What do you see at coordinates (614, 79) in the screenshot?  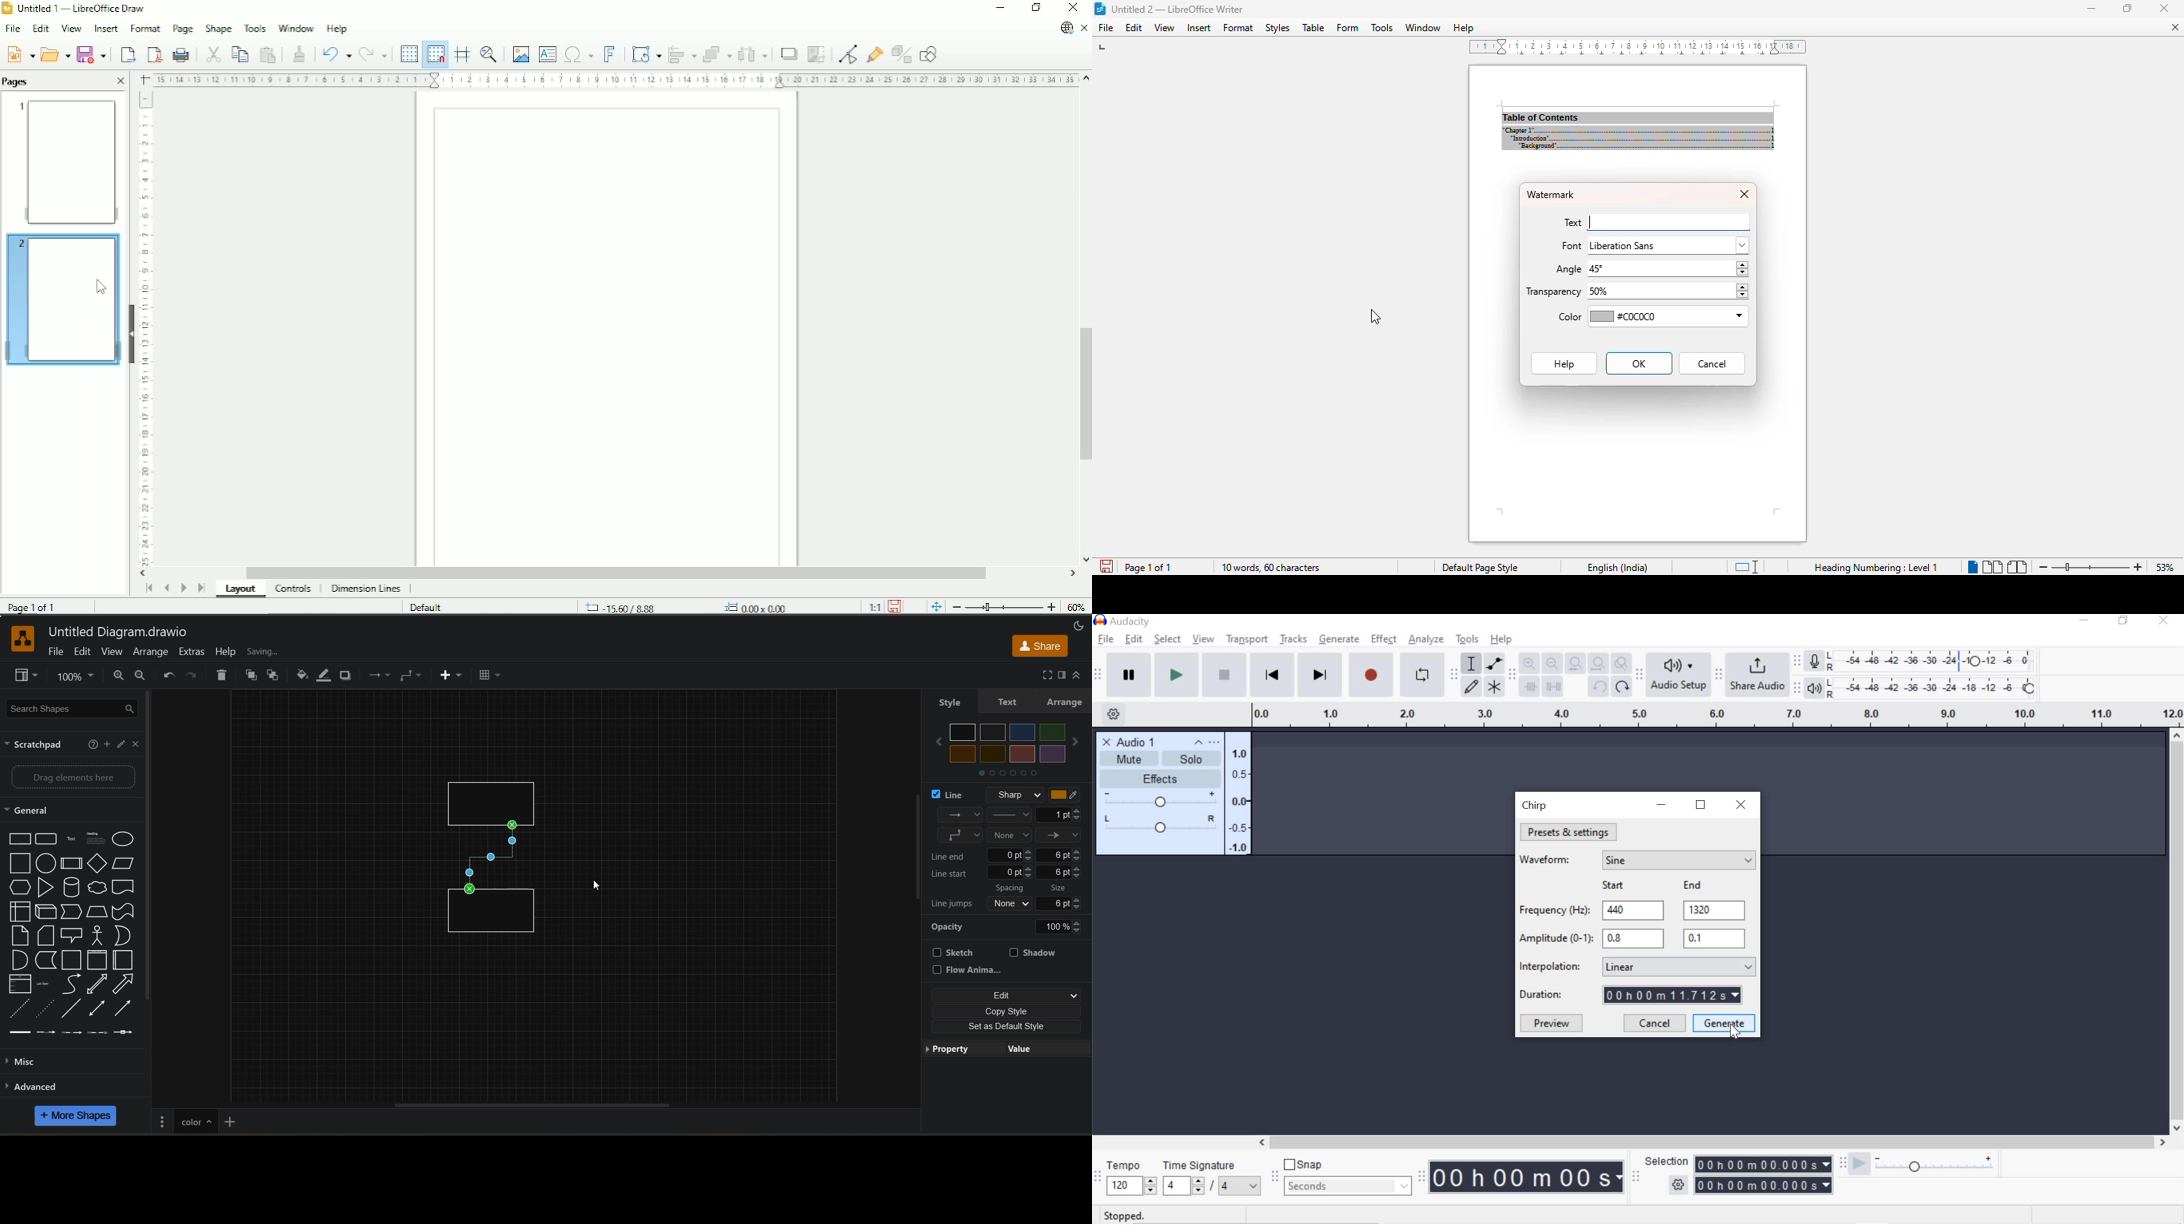 I see `Horizontal scale` at bounding box center [614, 79].